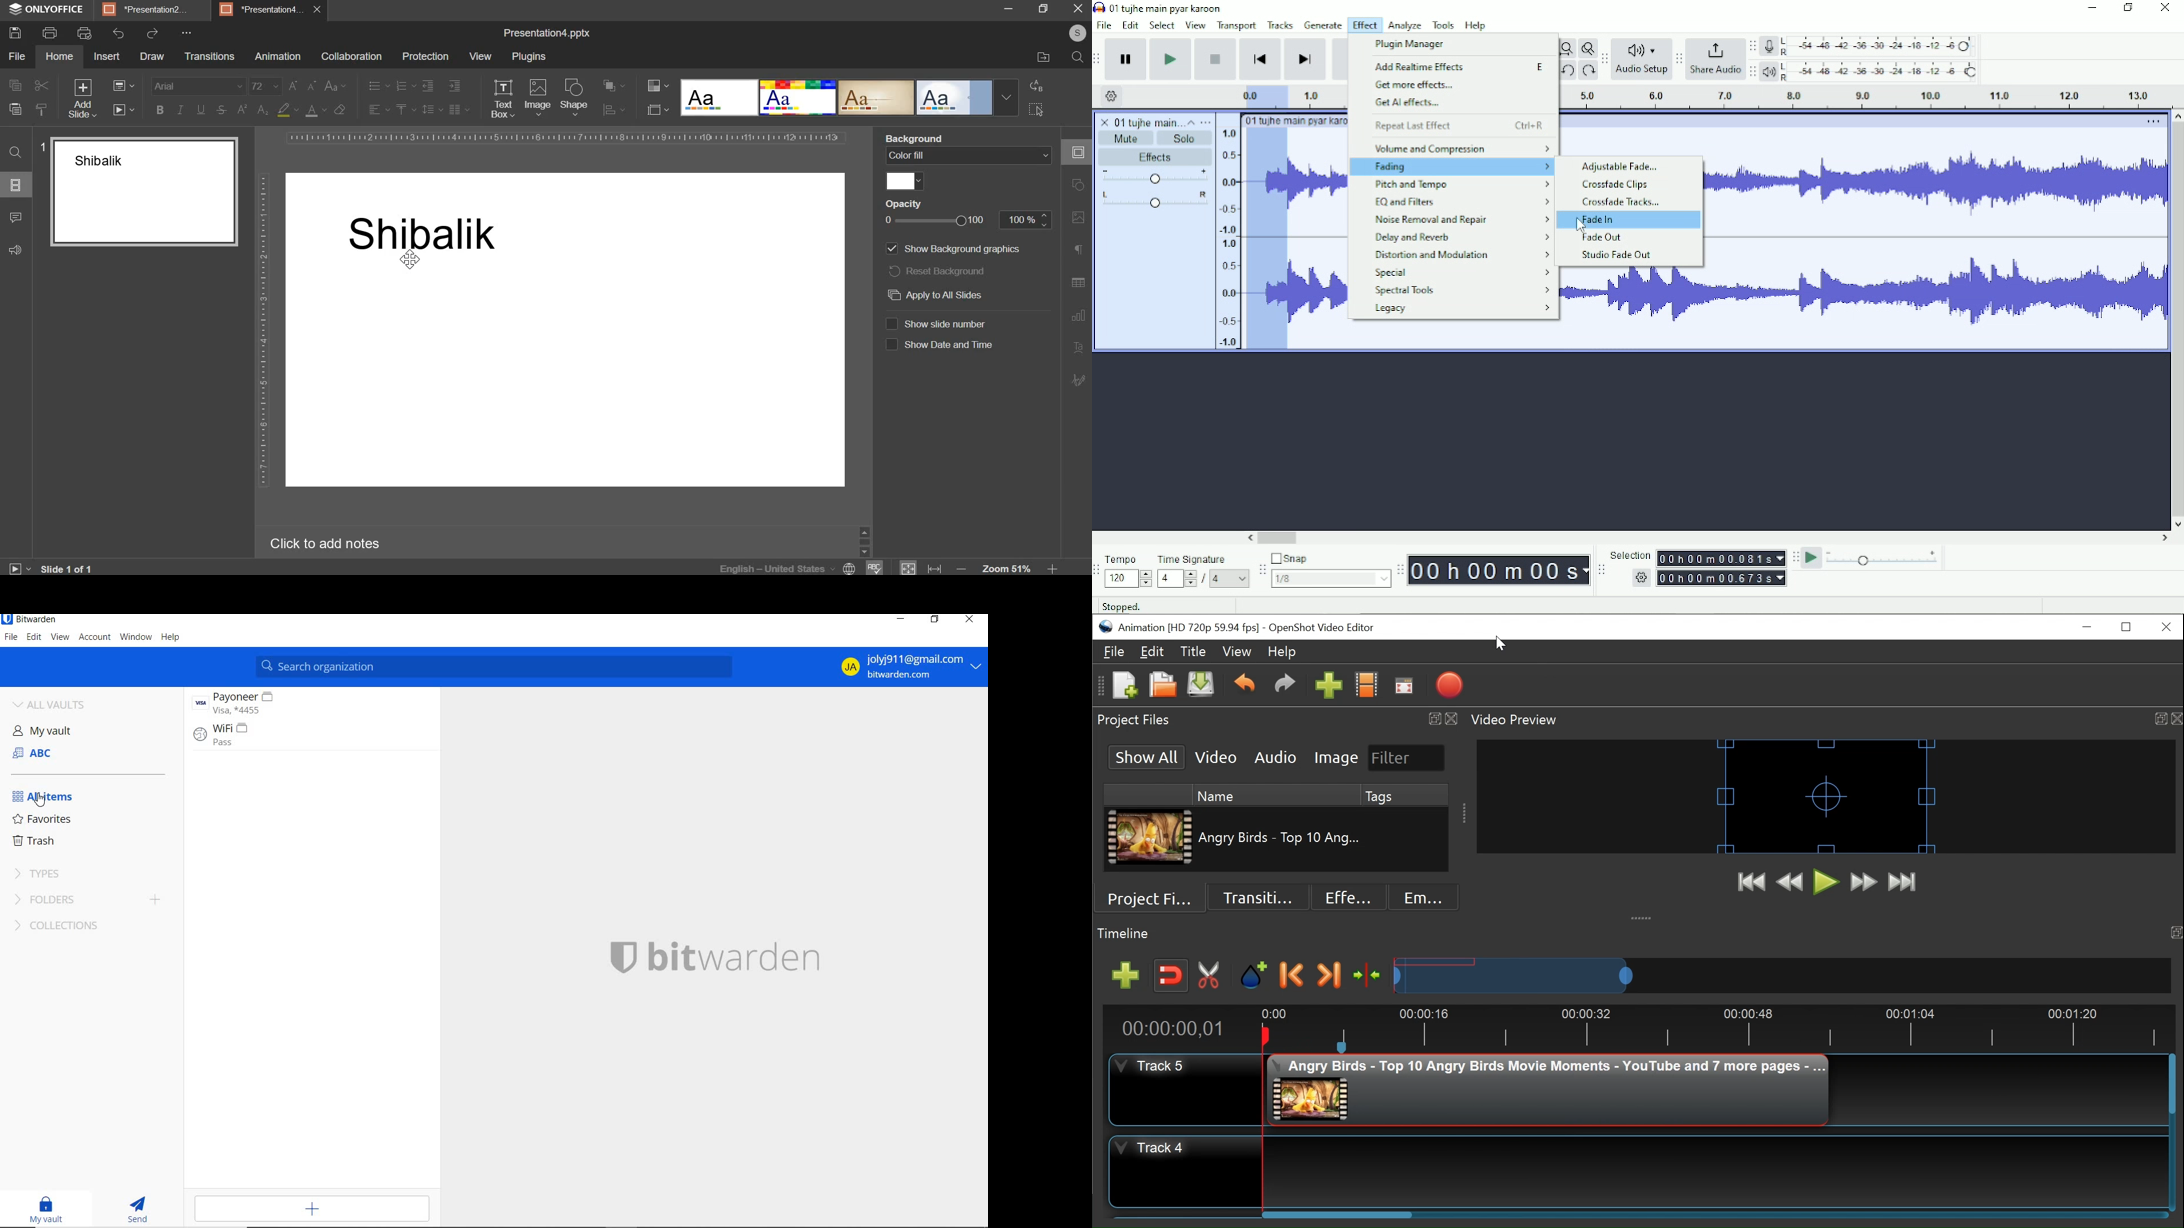 The height and width of the screenshot is (1232, 2184). Describe the element at coordinates (1009, 9) in the screenshot. I see `Restore down` at that location.